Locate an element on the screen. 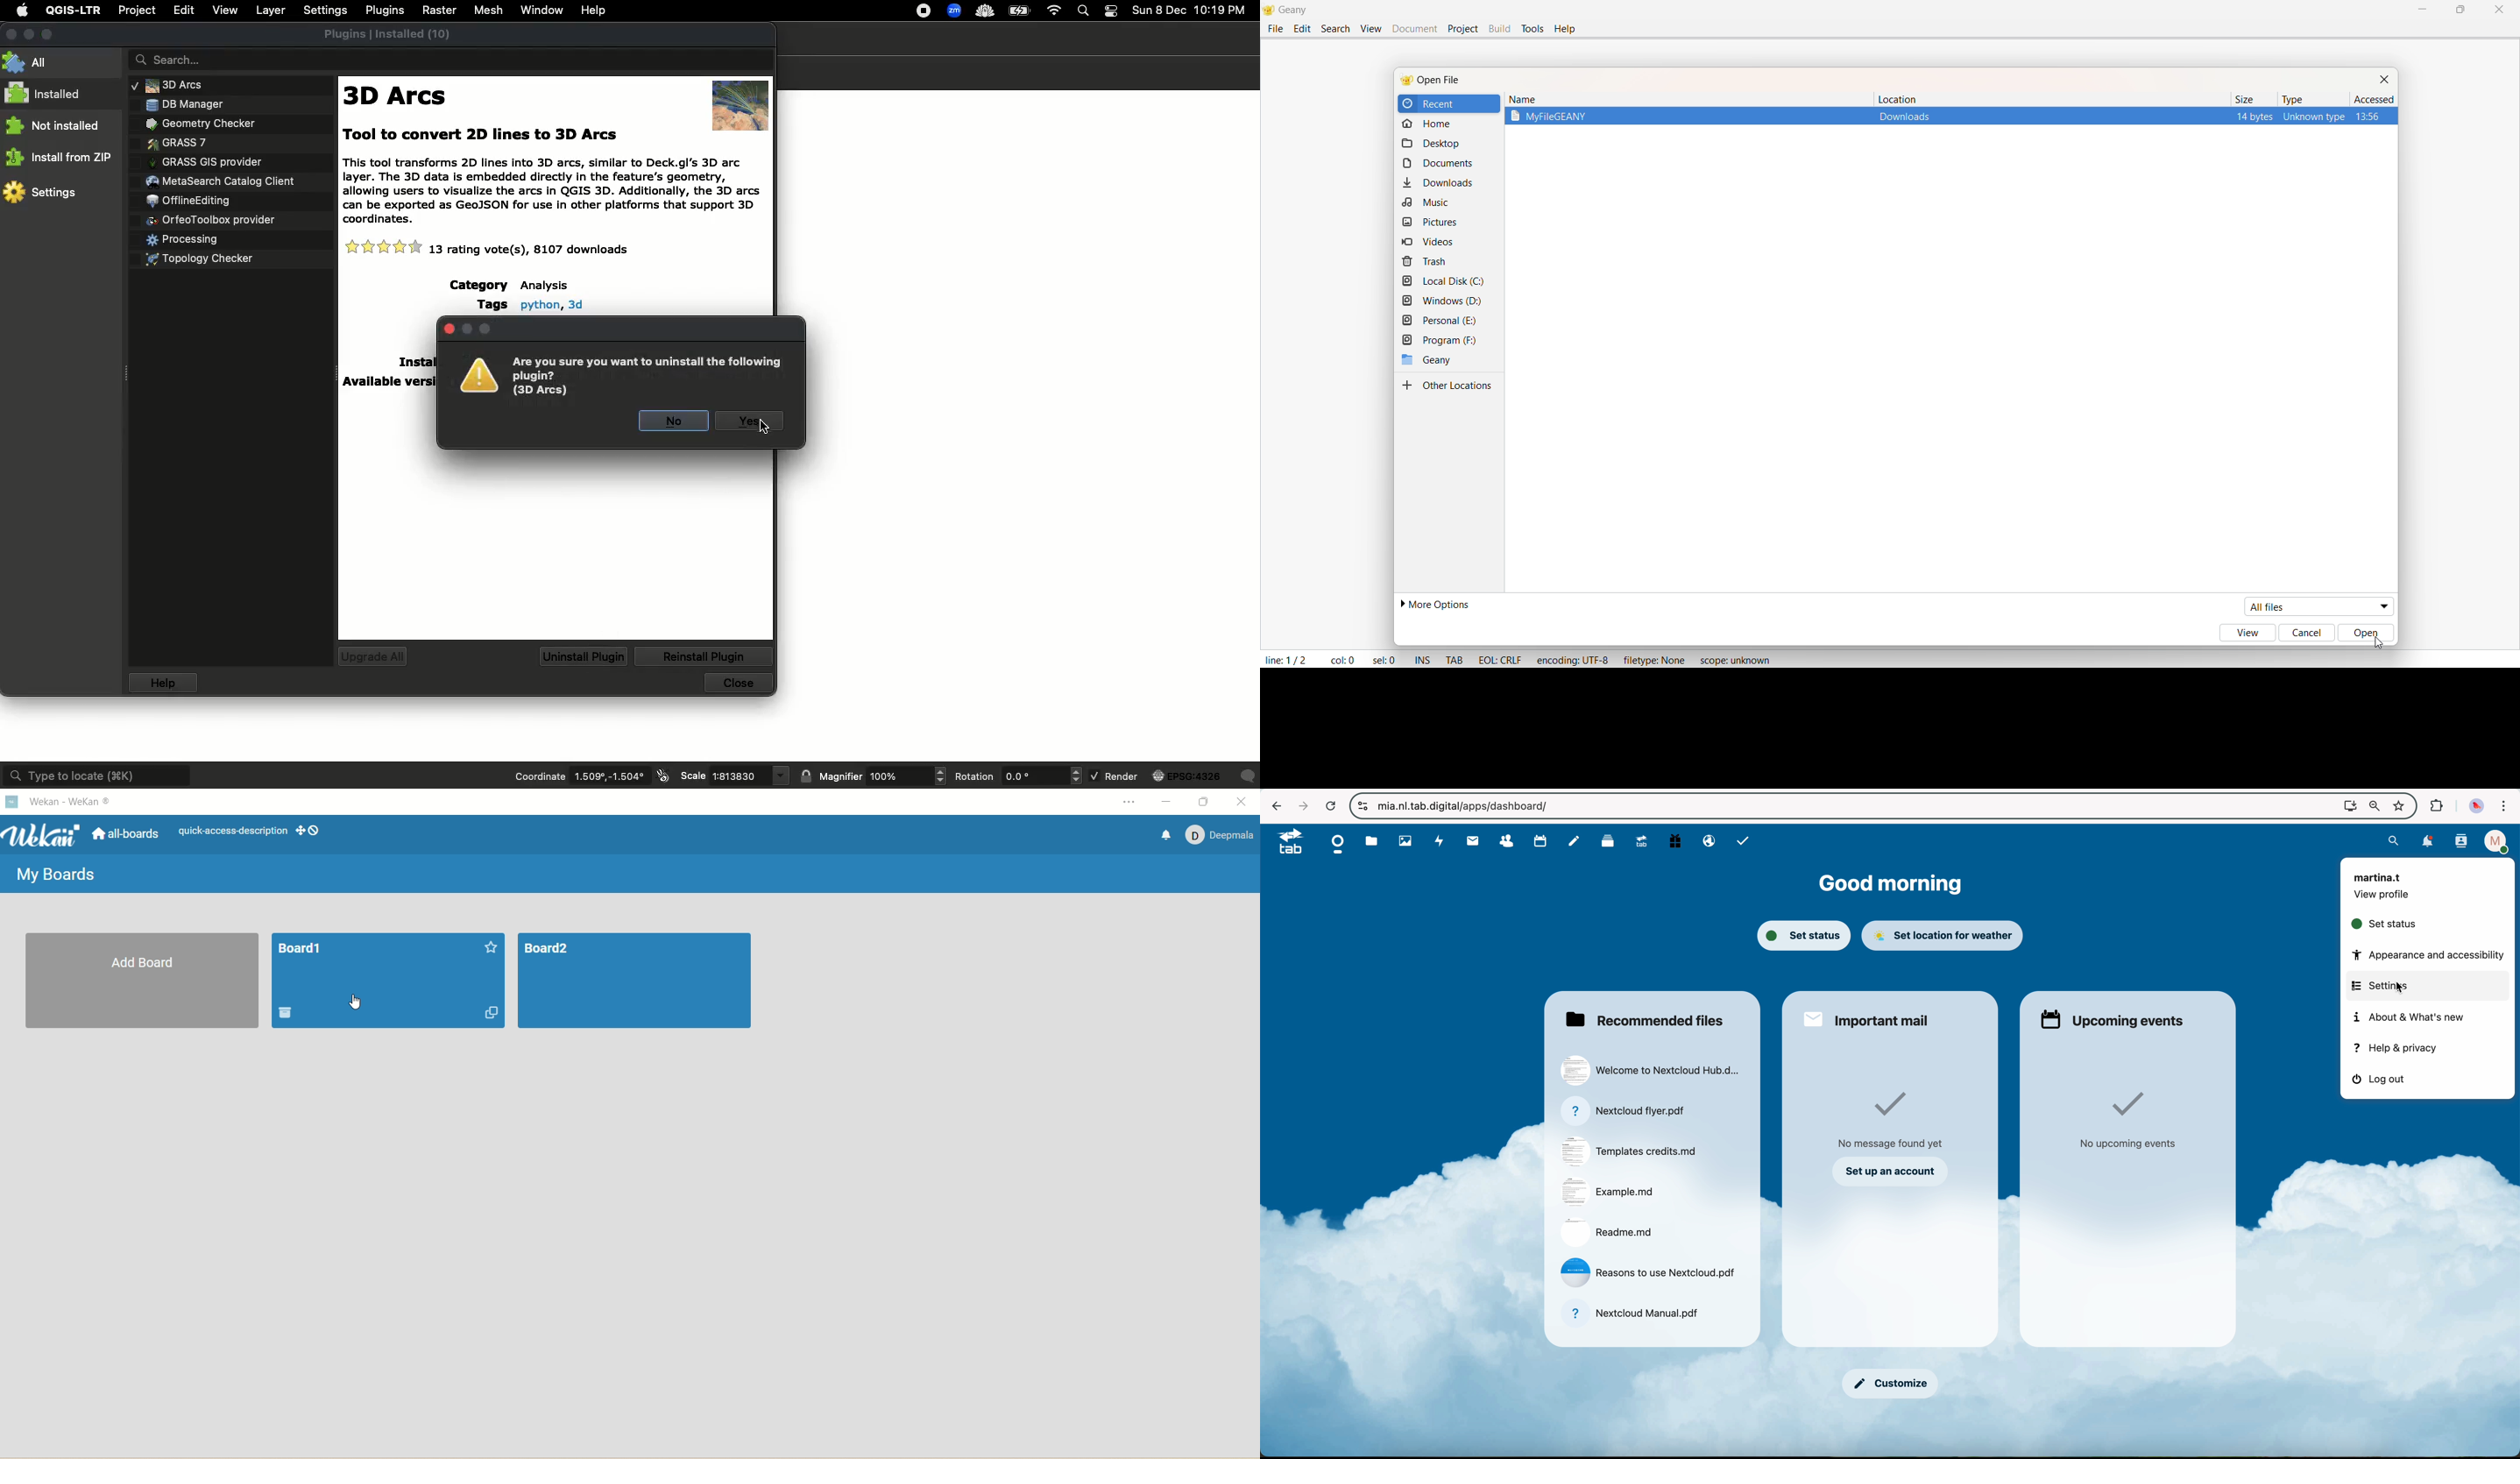 This screenshot has height=1484, width=2520. Reinstall plugins is located at coordinates (704, 656).